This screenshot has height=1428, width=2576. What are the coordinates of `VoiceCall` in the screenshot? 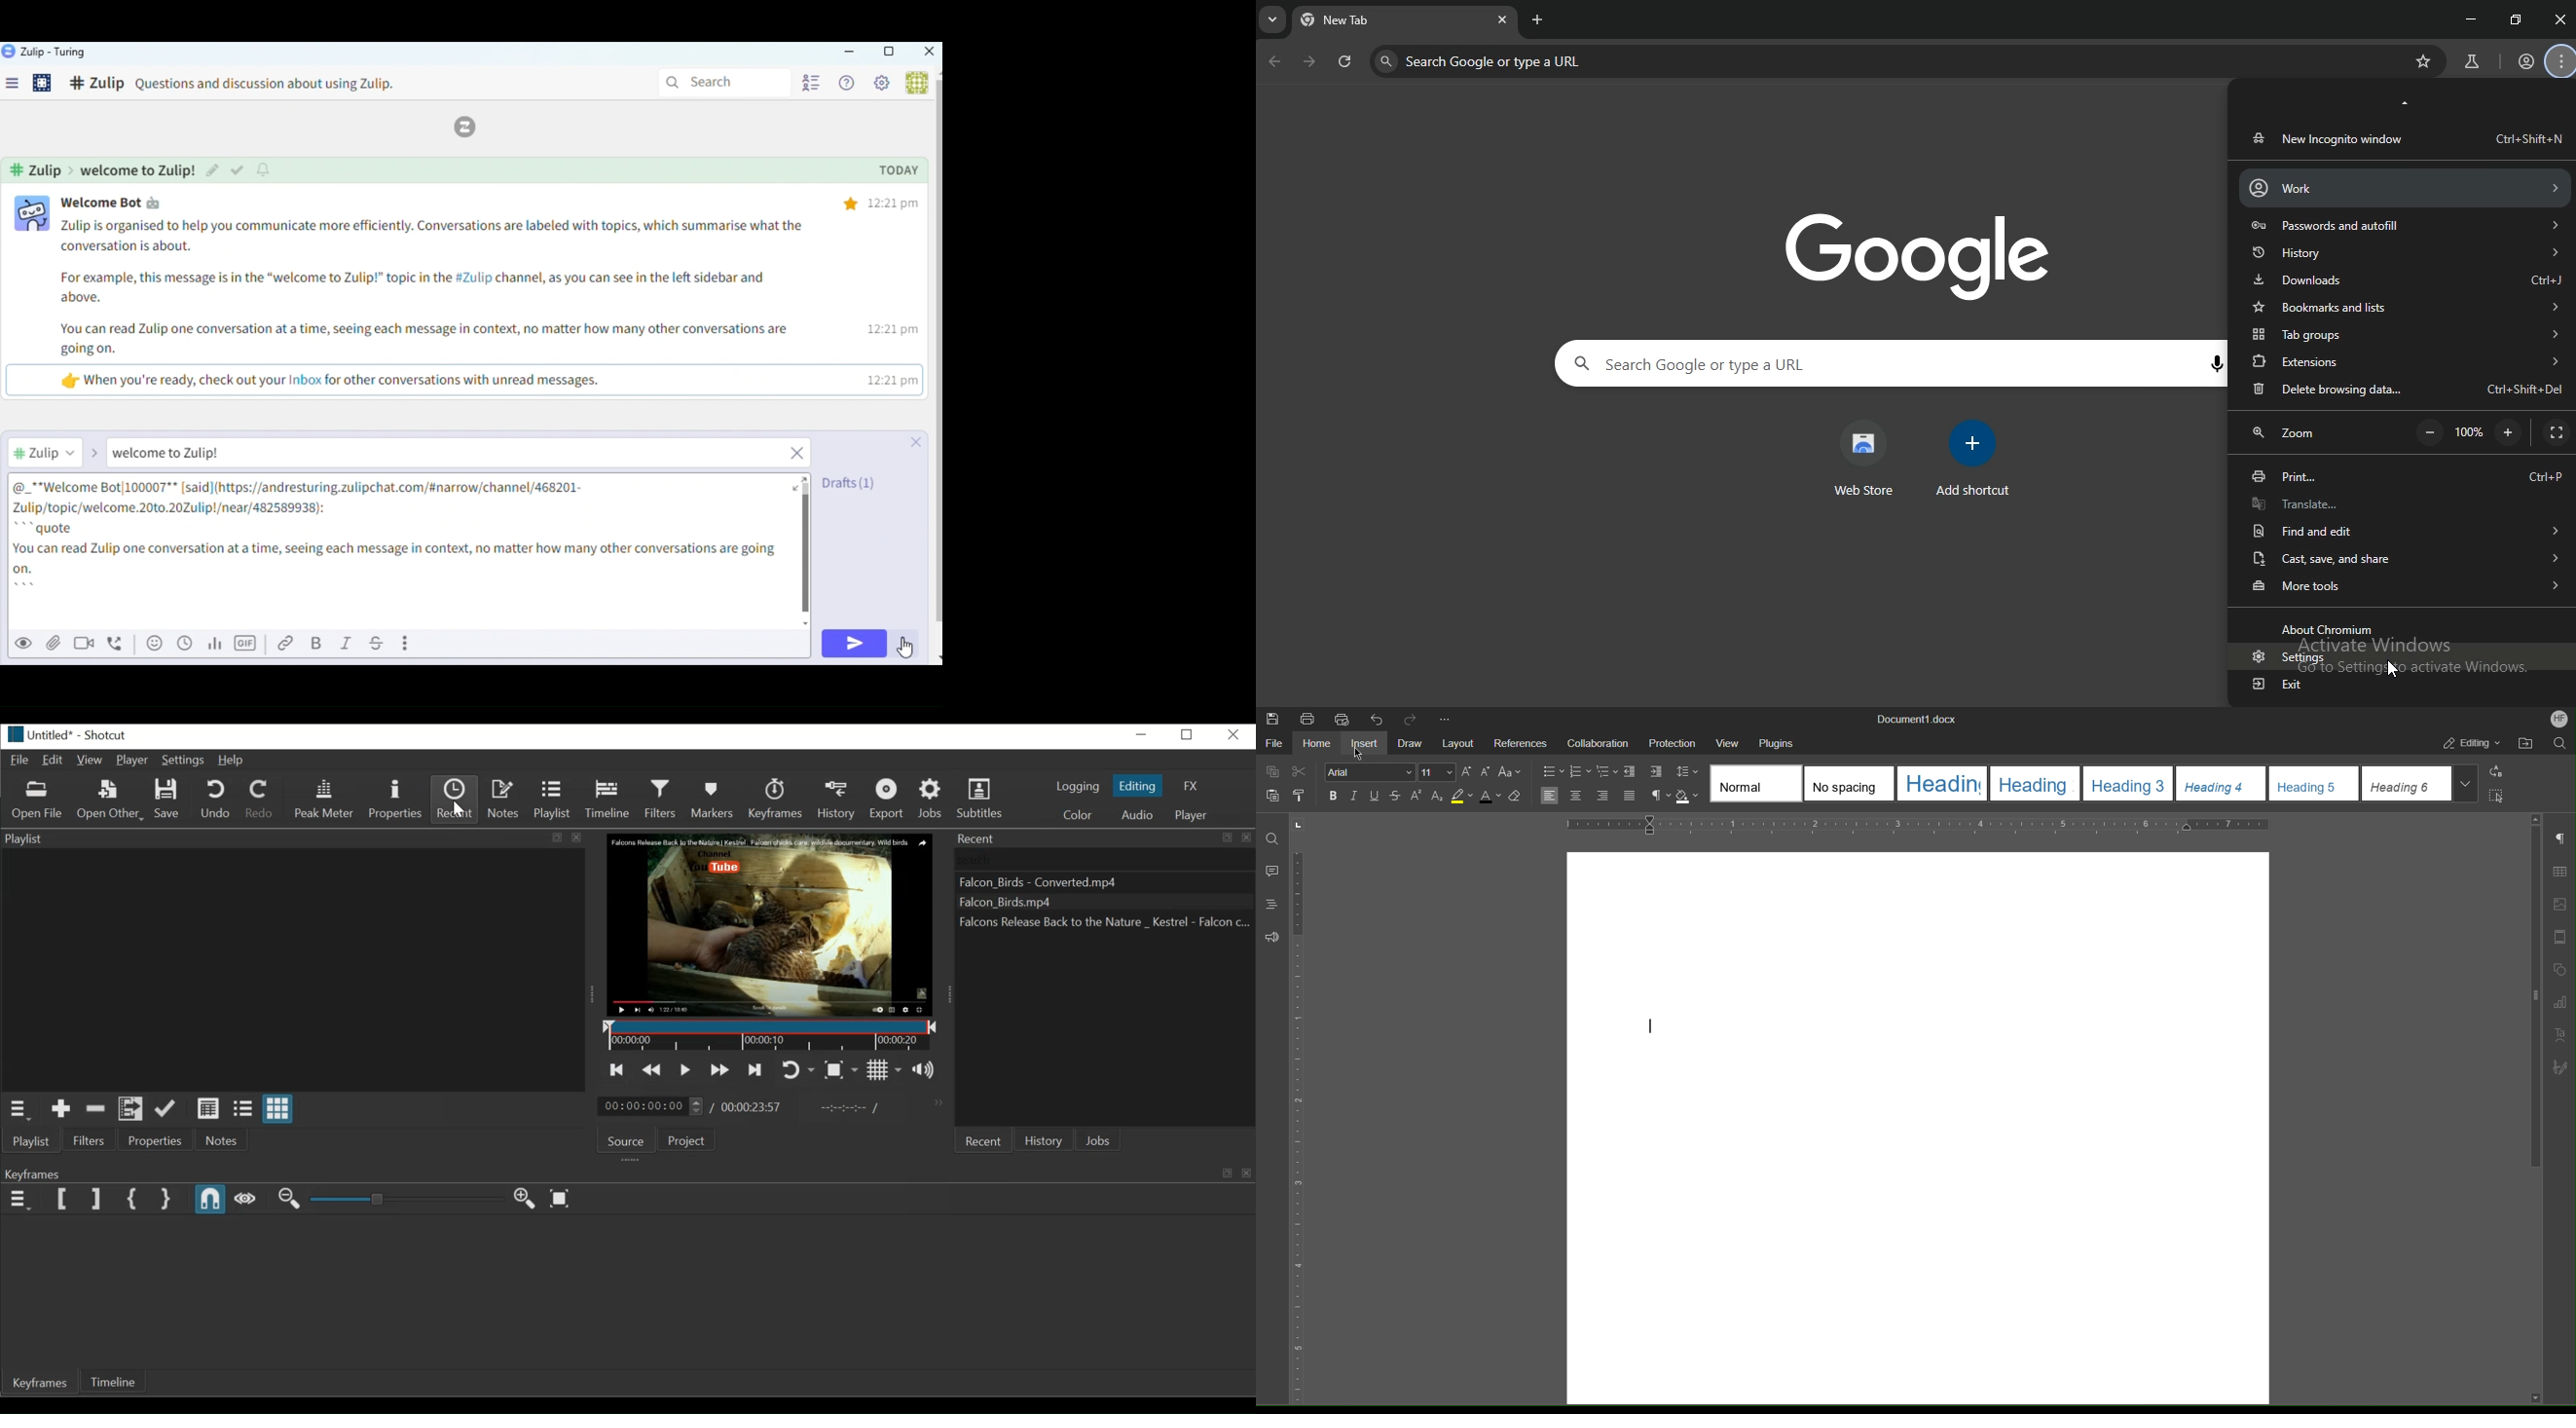 It's located at (118, 642).